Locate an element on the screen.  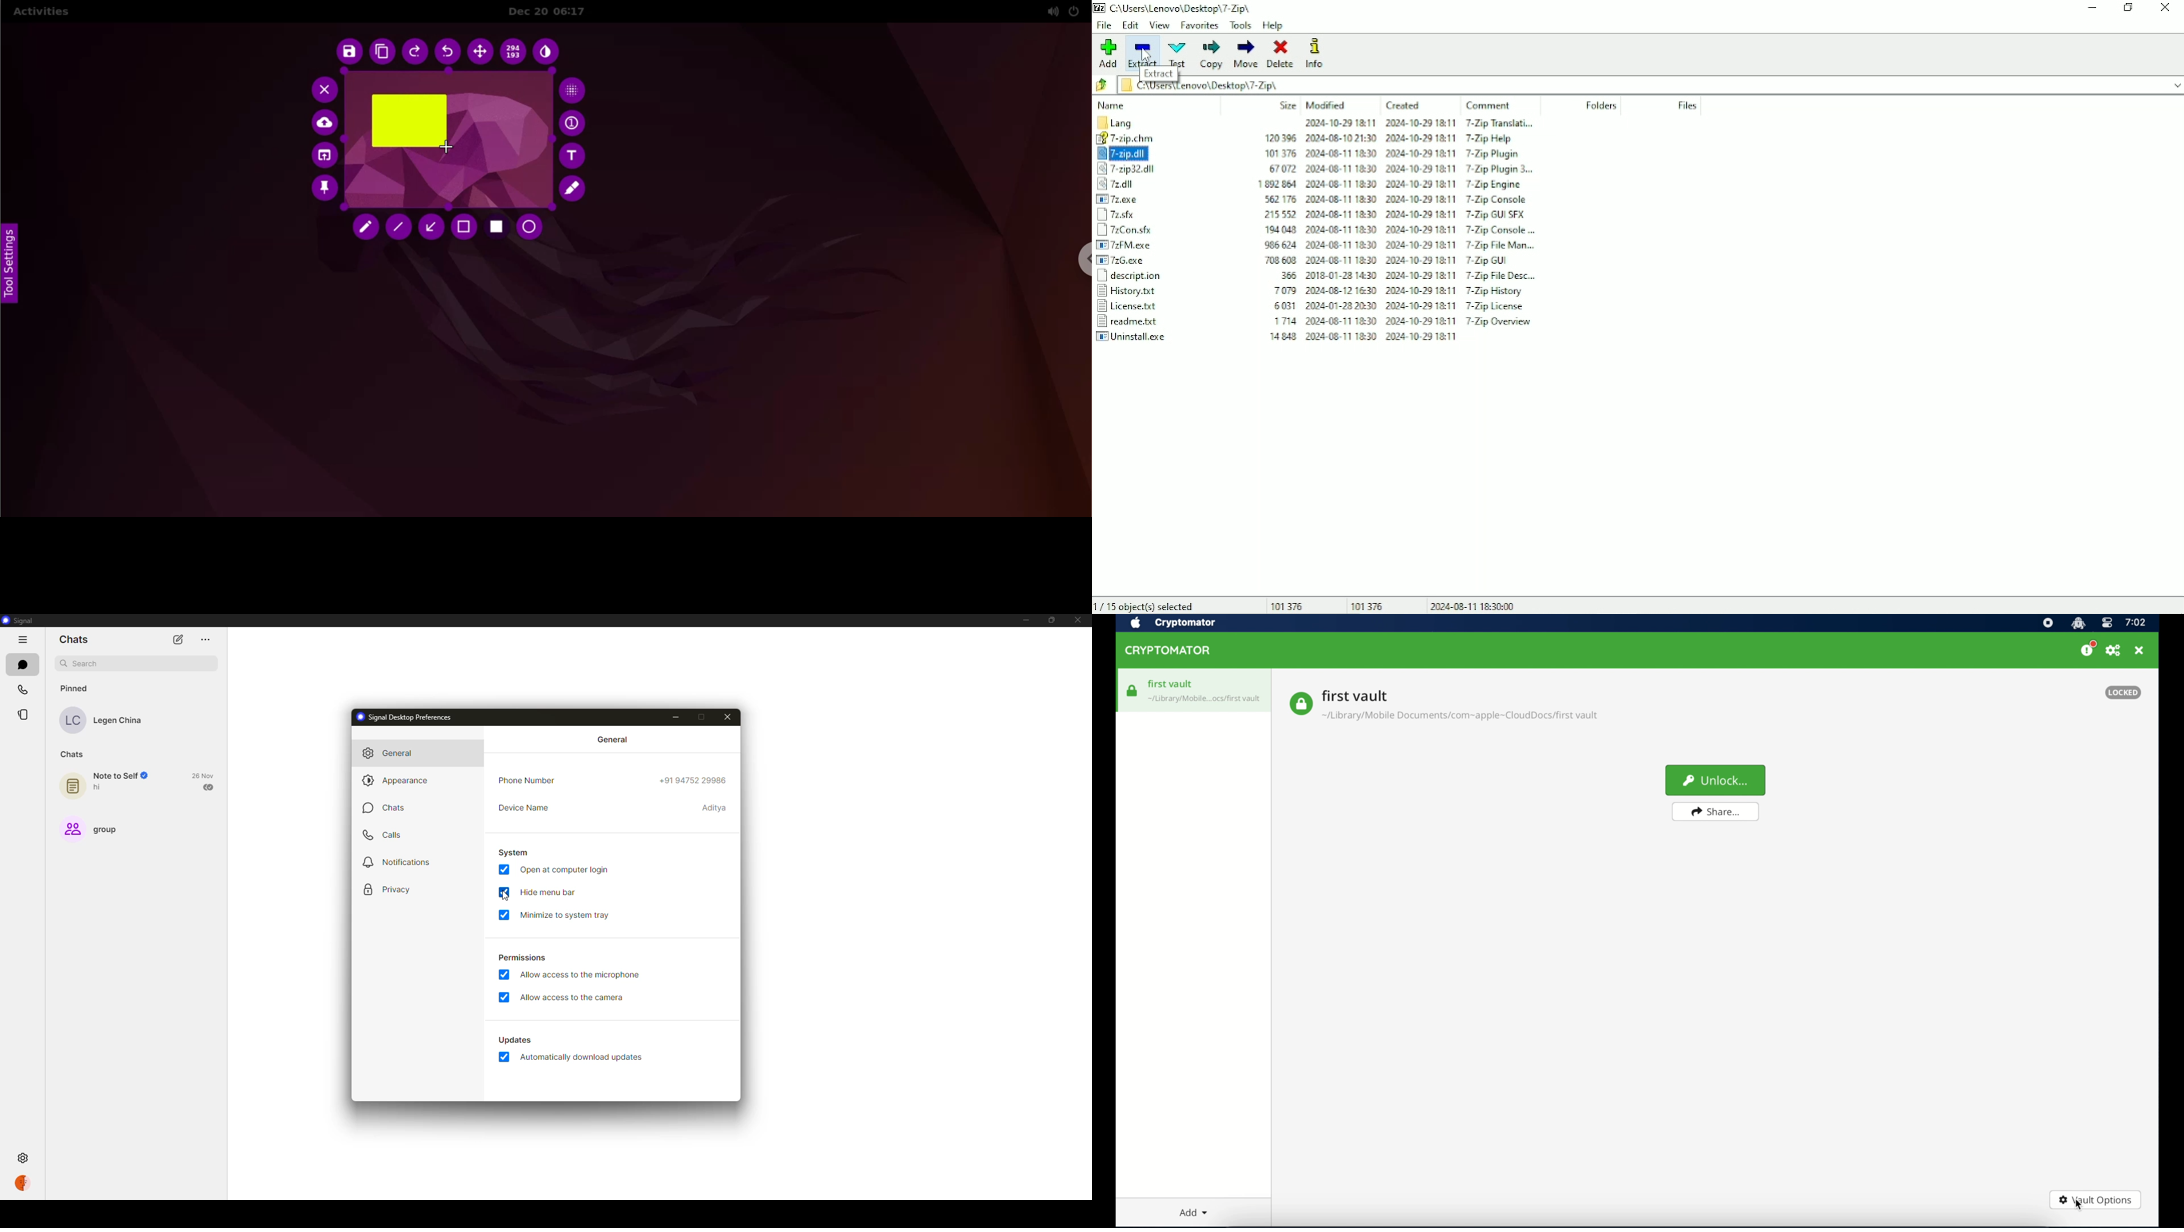
08608 200408111830 20040-29181 T-Zp GU is located at coordinates (1400, 260).